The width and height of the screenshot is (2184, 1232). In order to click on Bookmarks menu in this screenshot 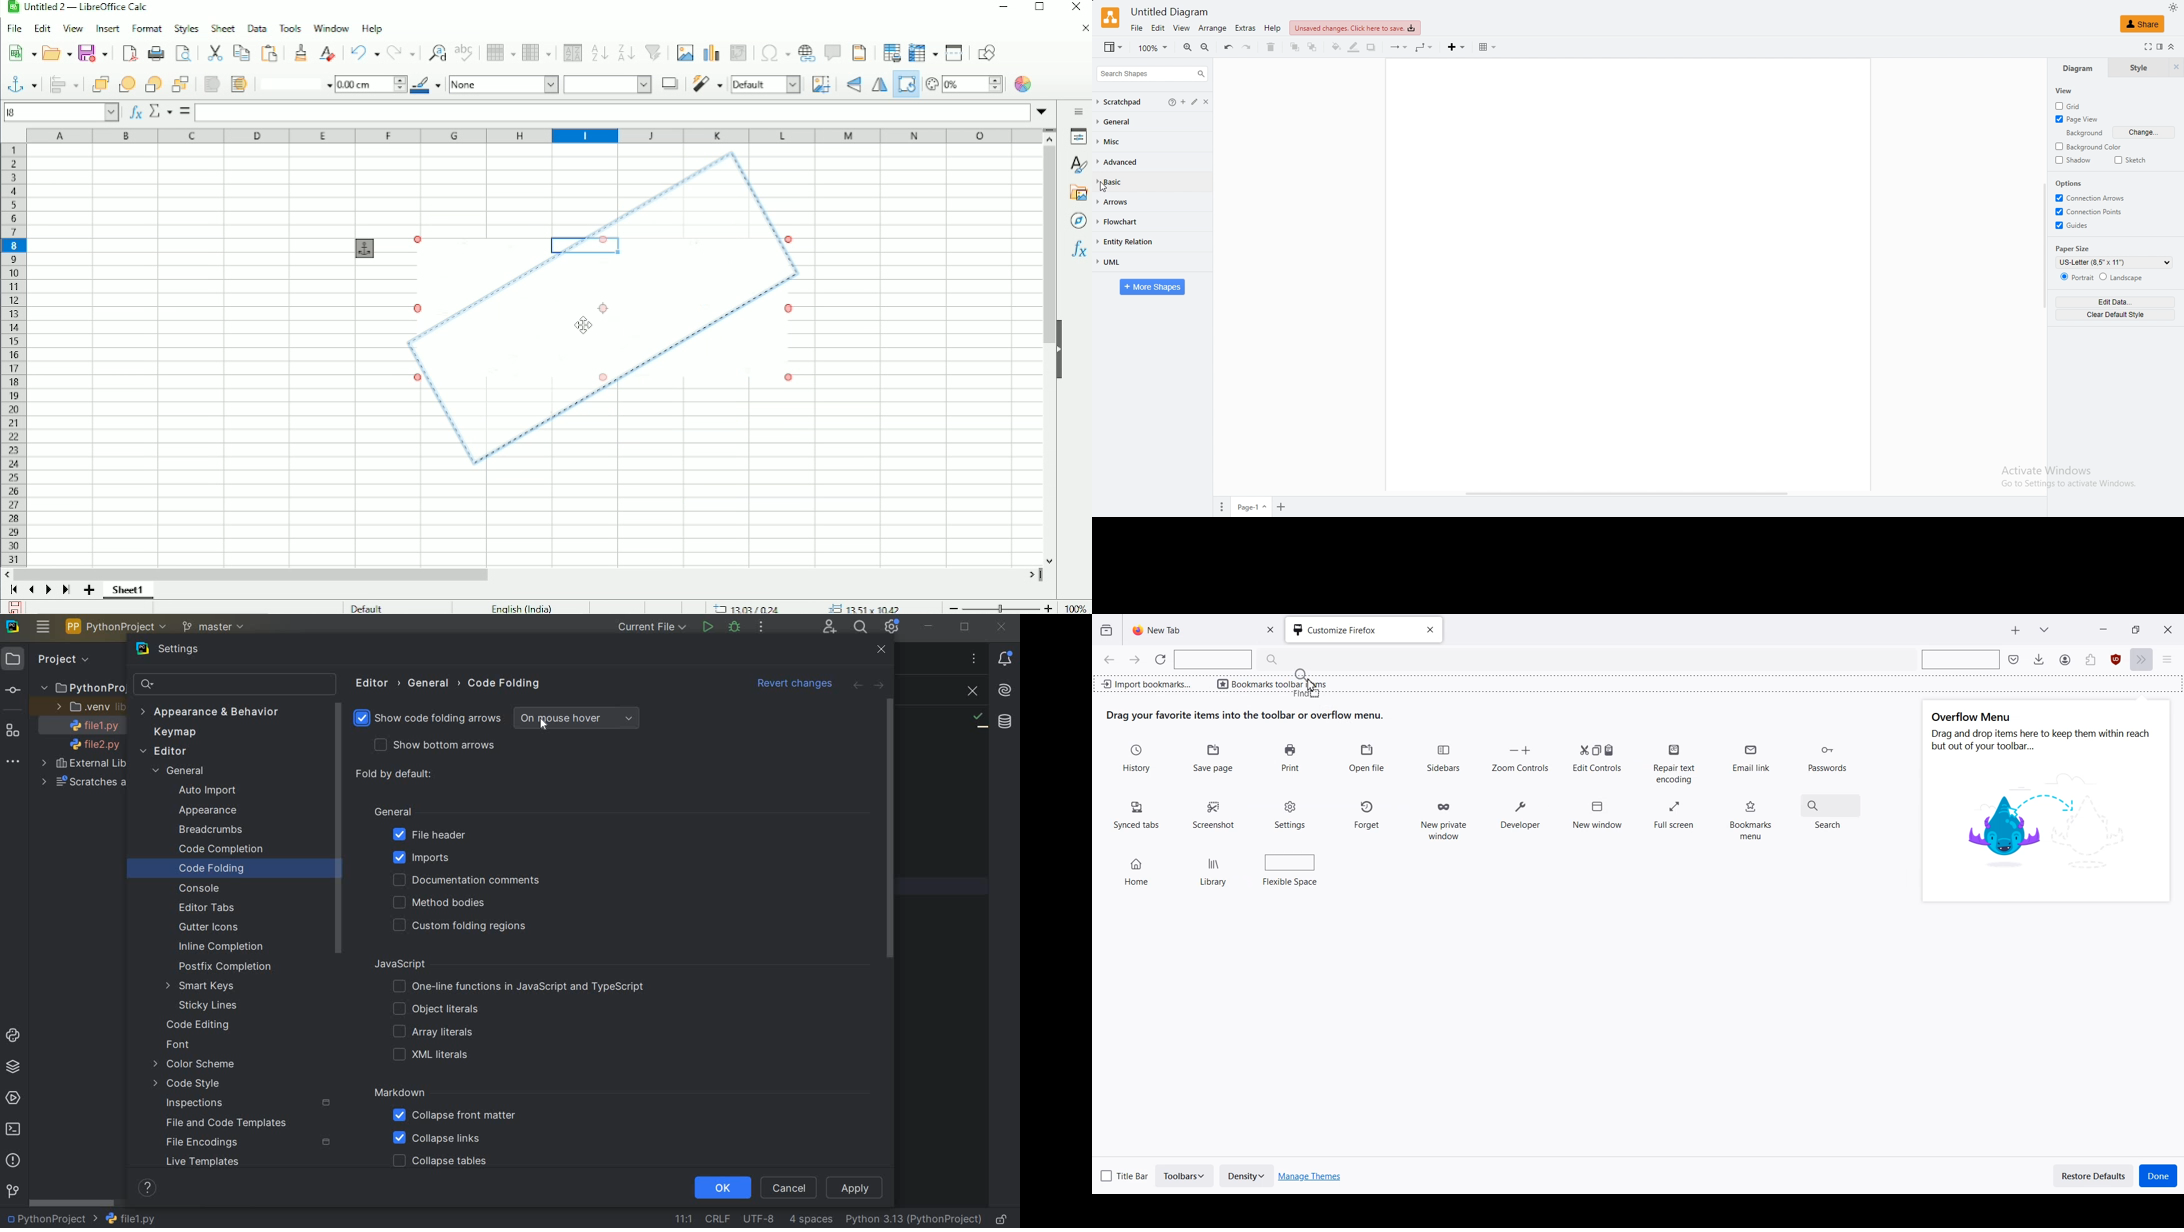, I will do `click(1751, 816)`.